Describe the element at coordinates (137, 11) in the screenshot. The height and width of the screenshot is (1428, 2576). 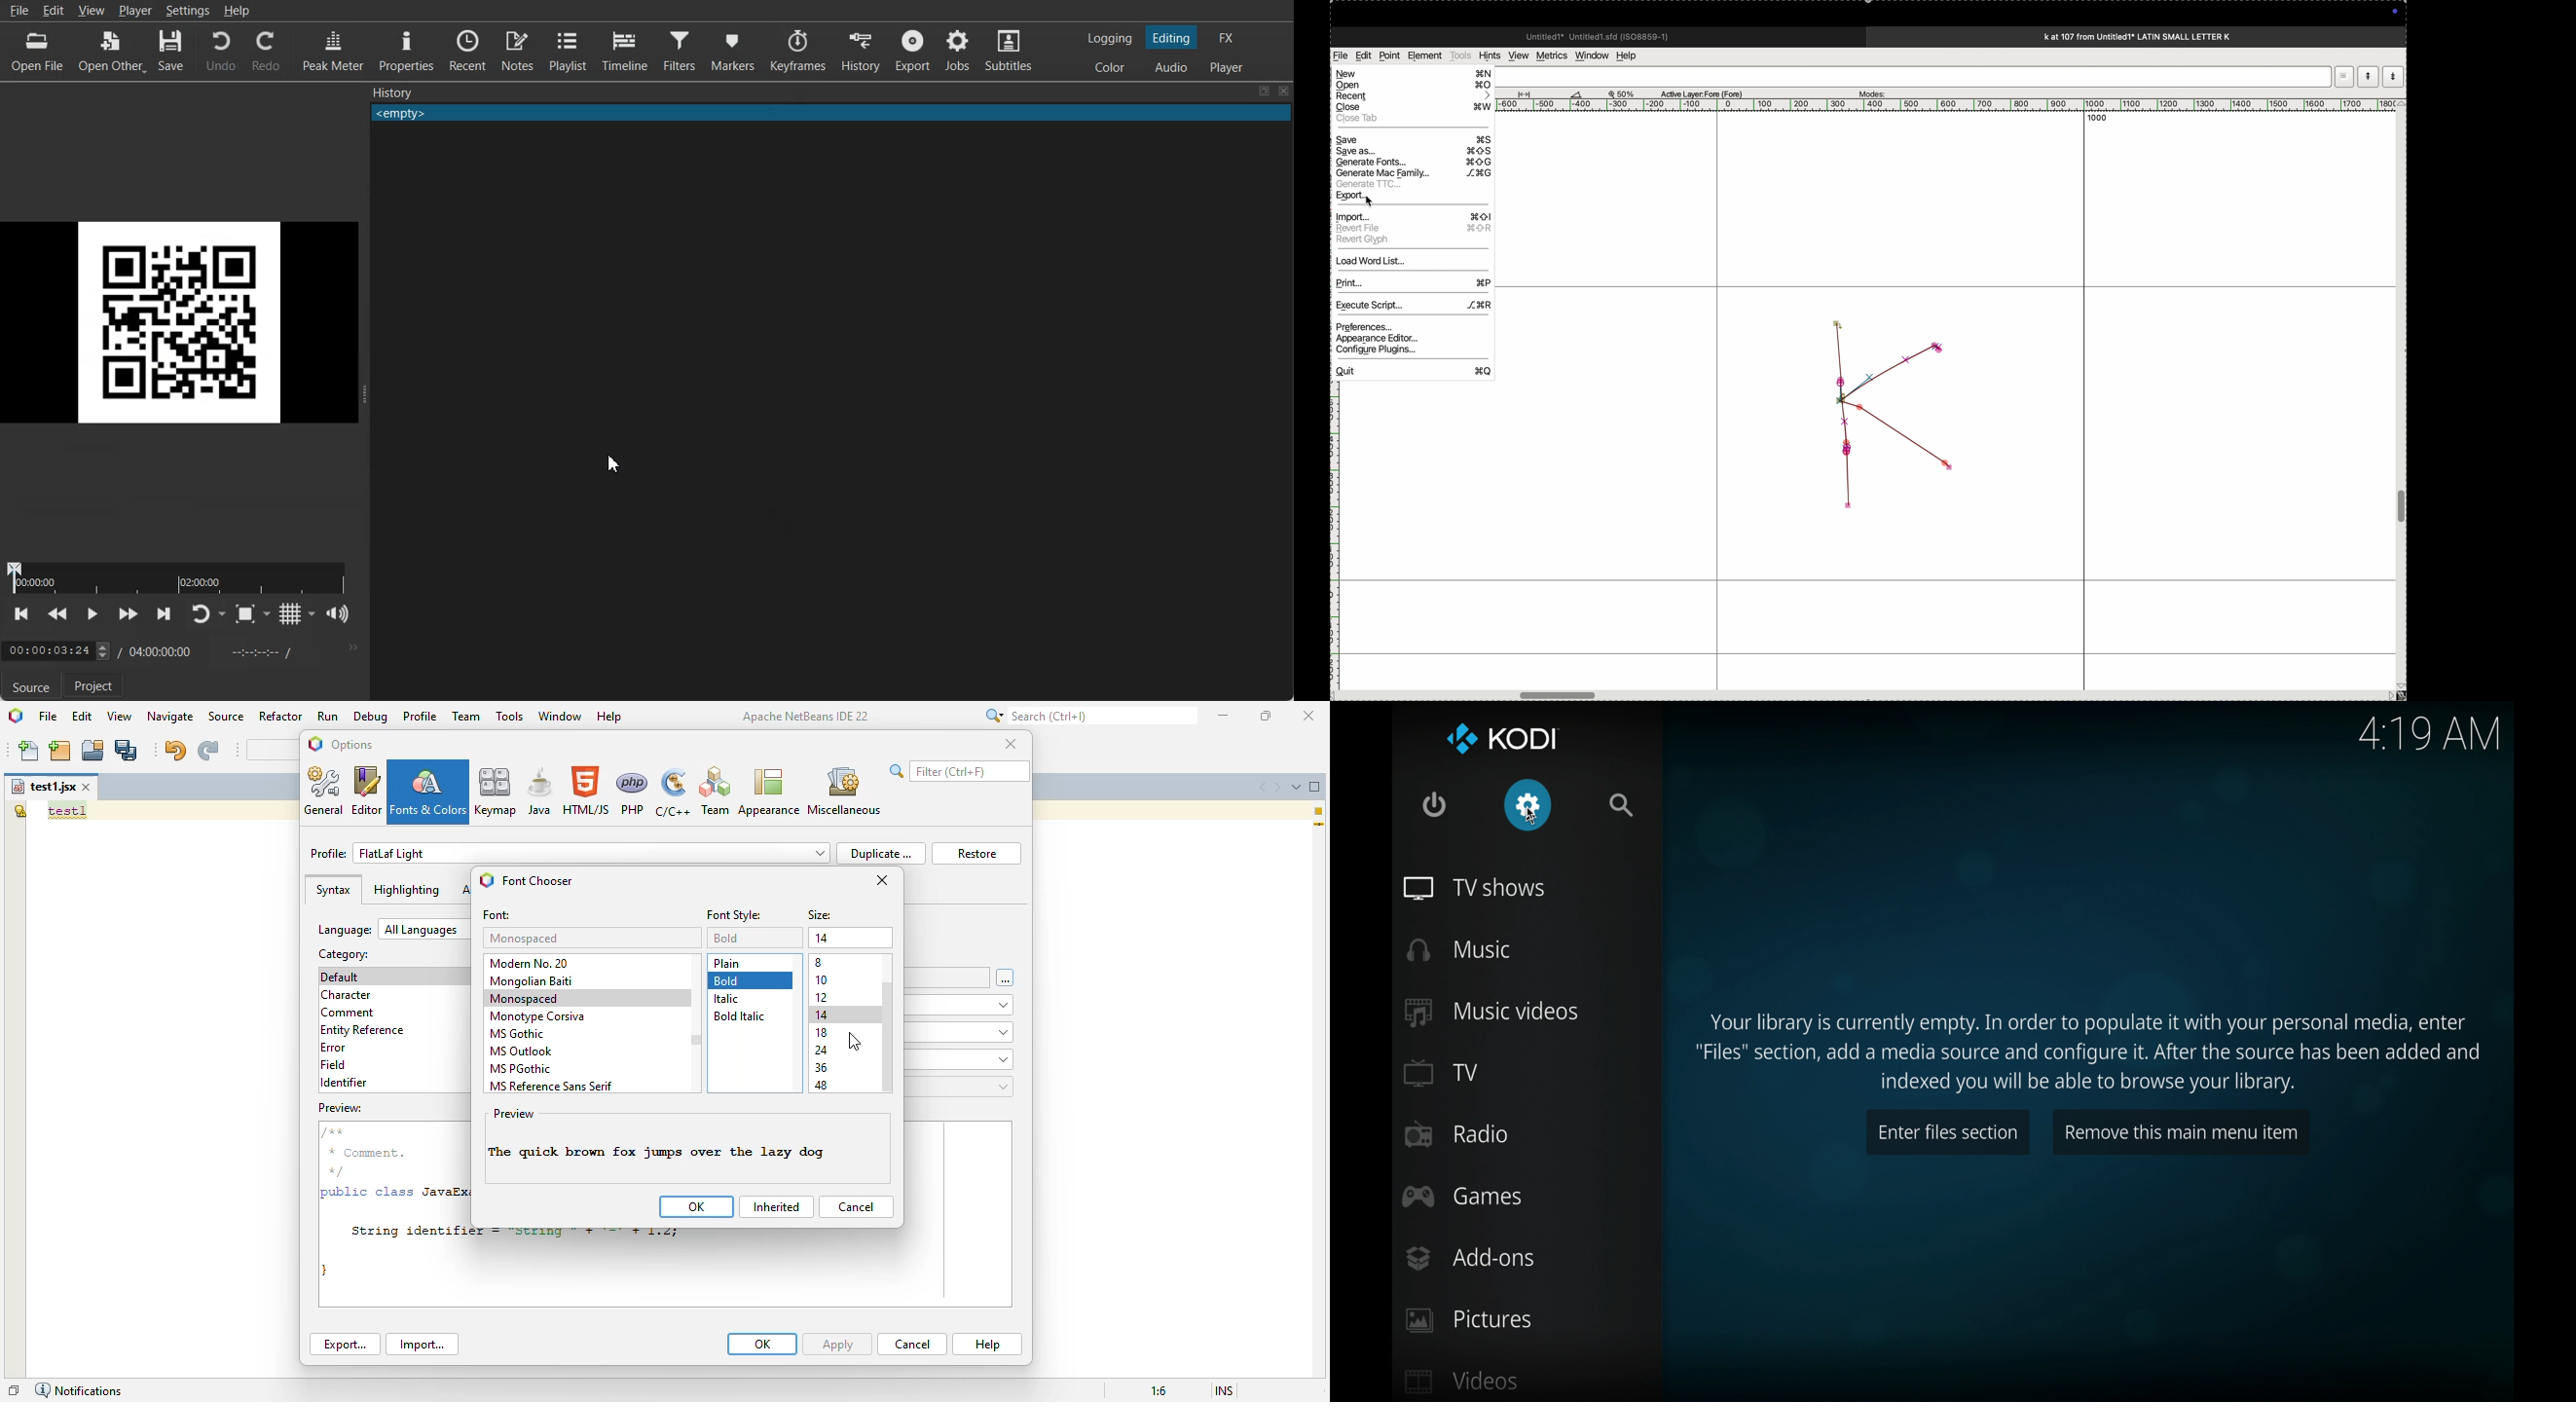
I see `Player` at that location.